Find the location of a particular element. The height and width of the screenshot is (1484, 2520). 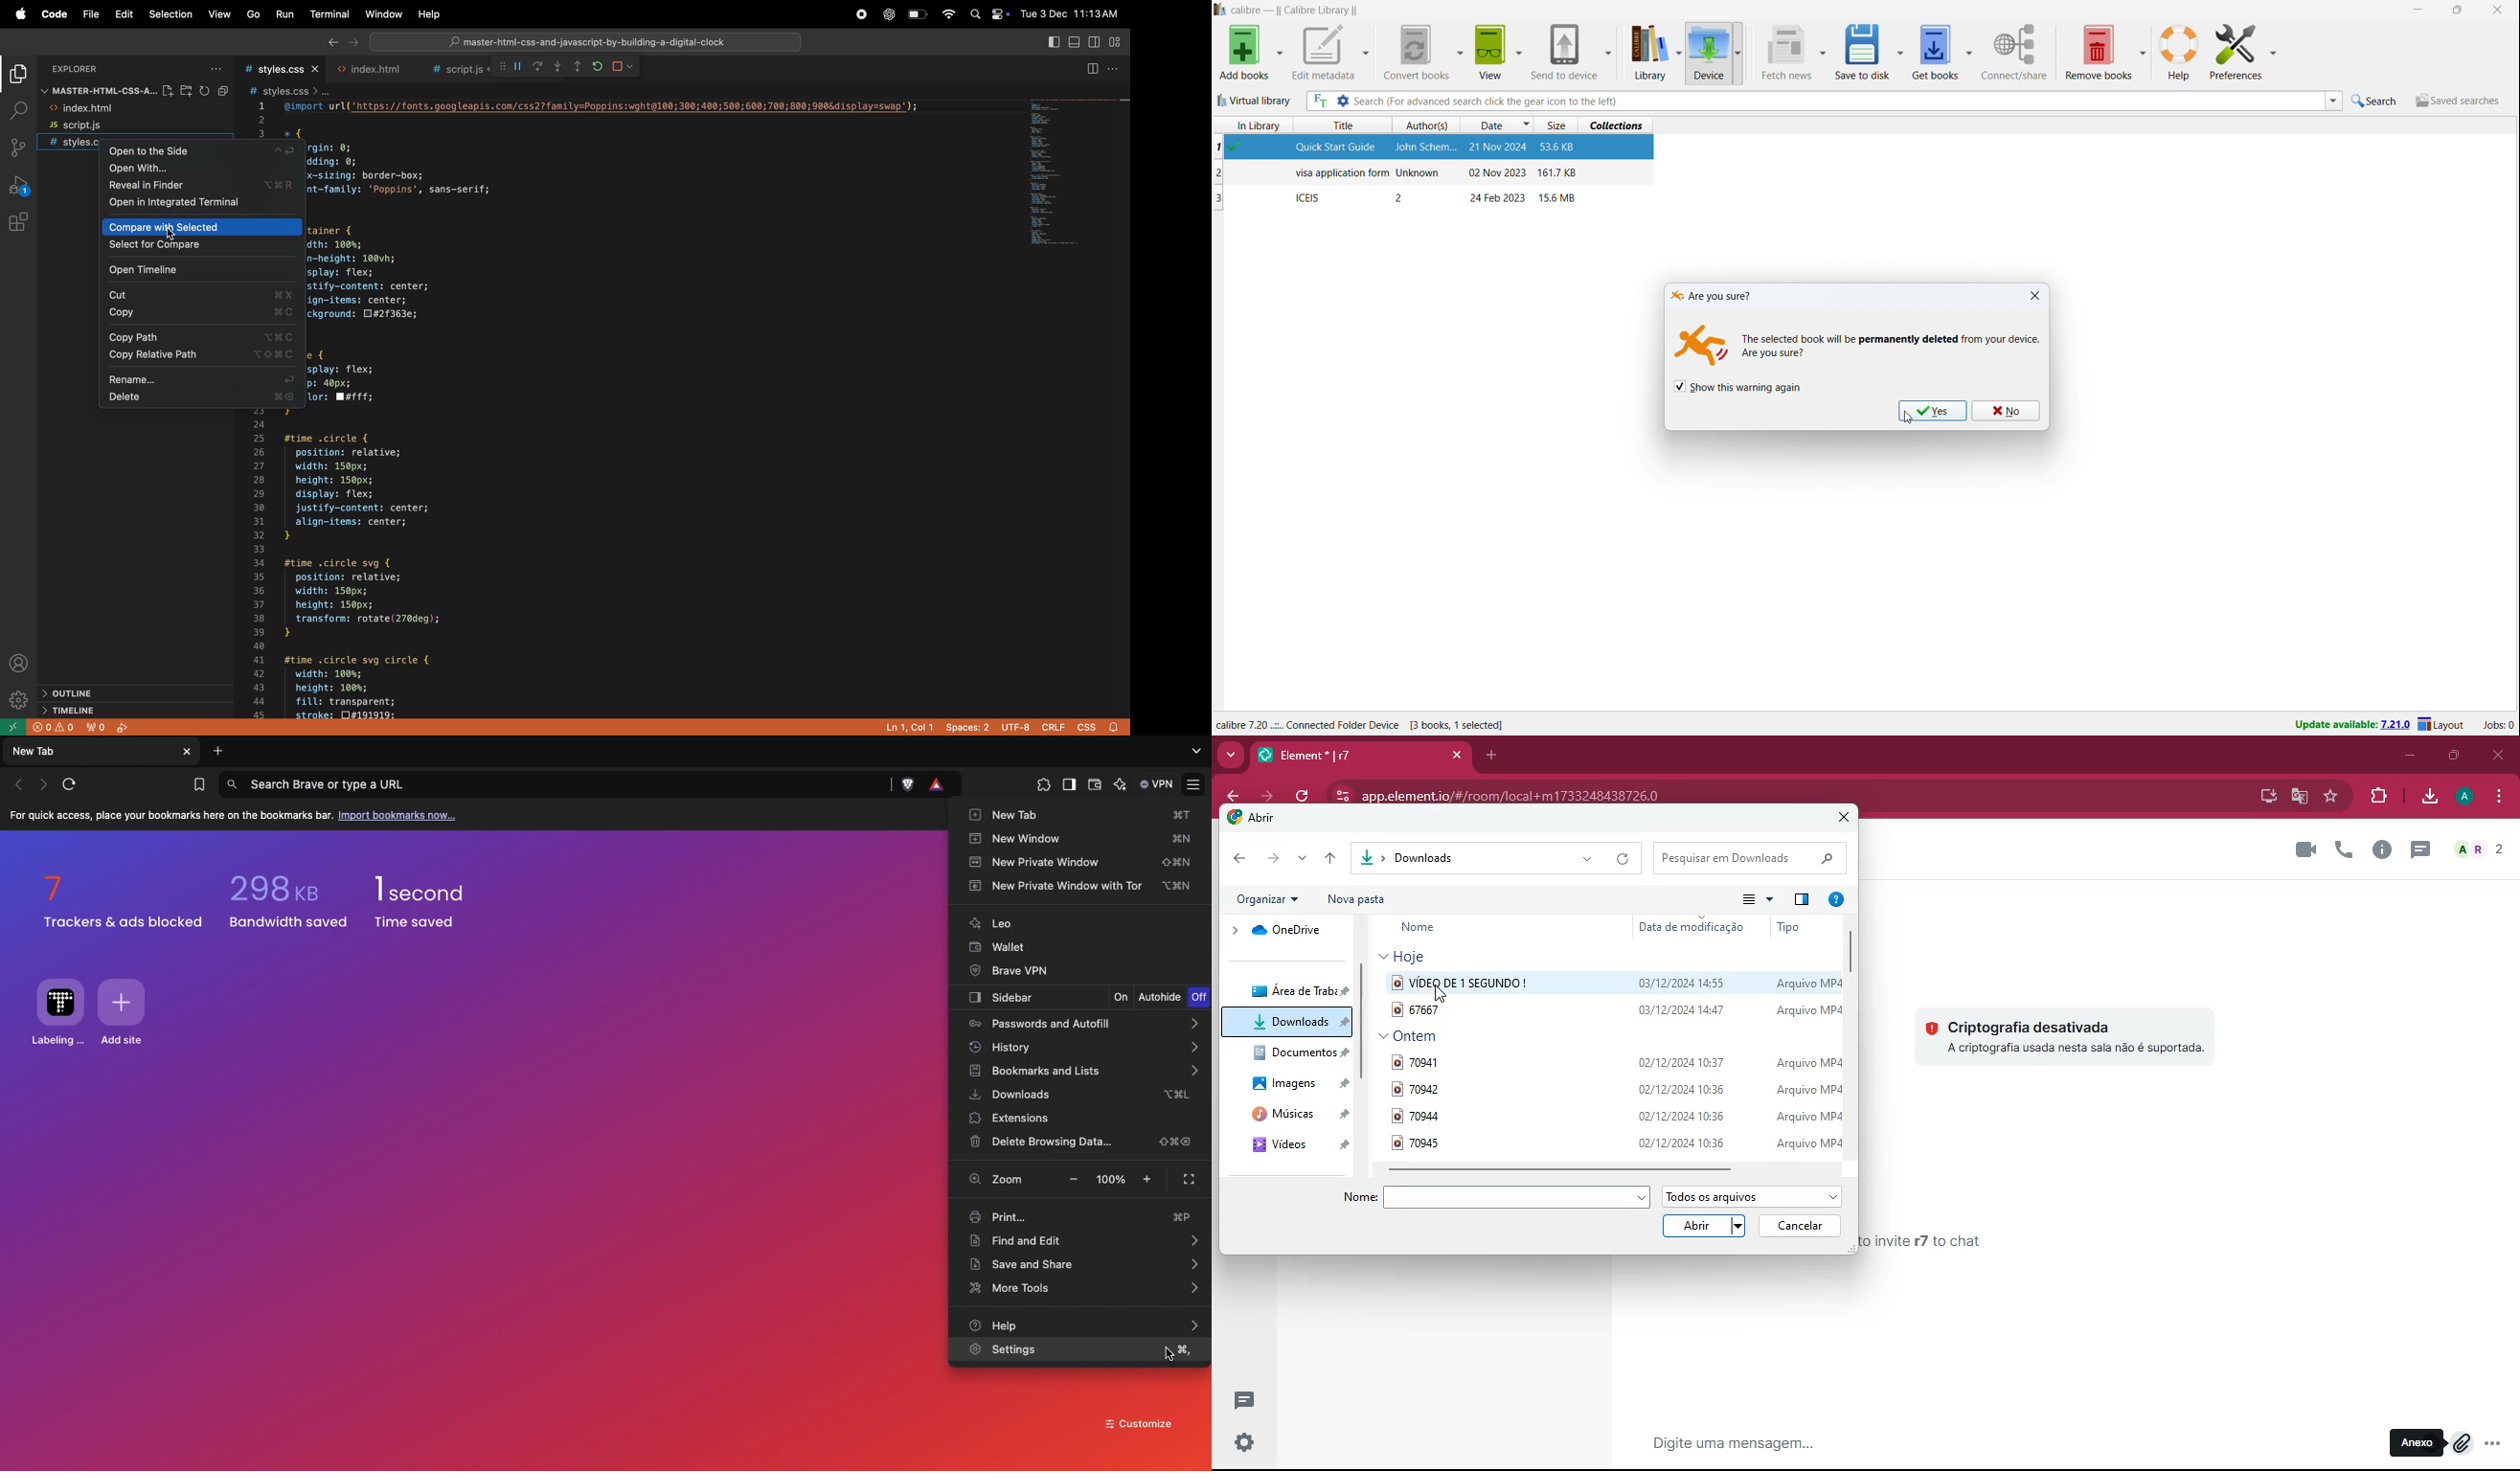

copy reactive path is located at coordinates (200, 355).